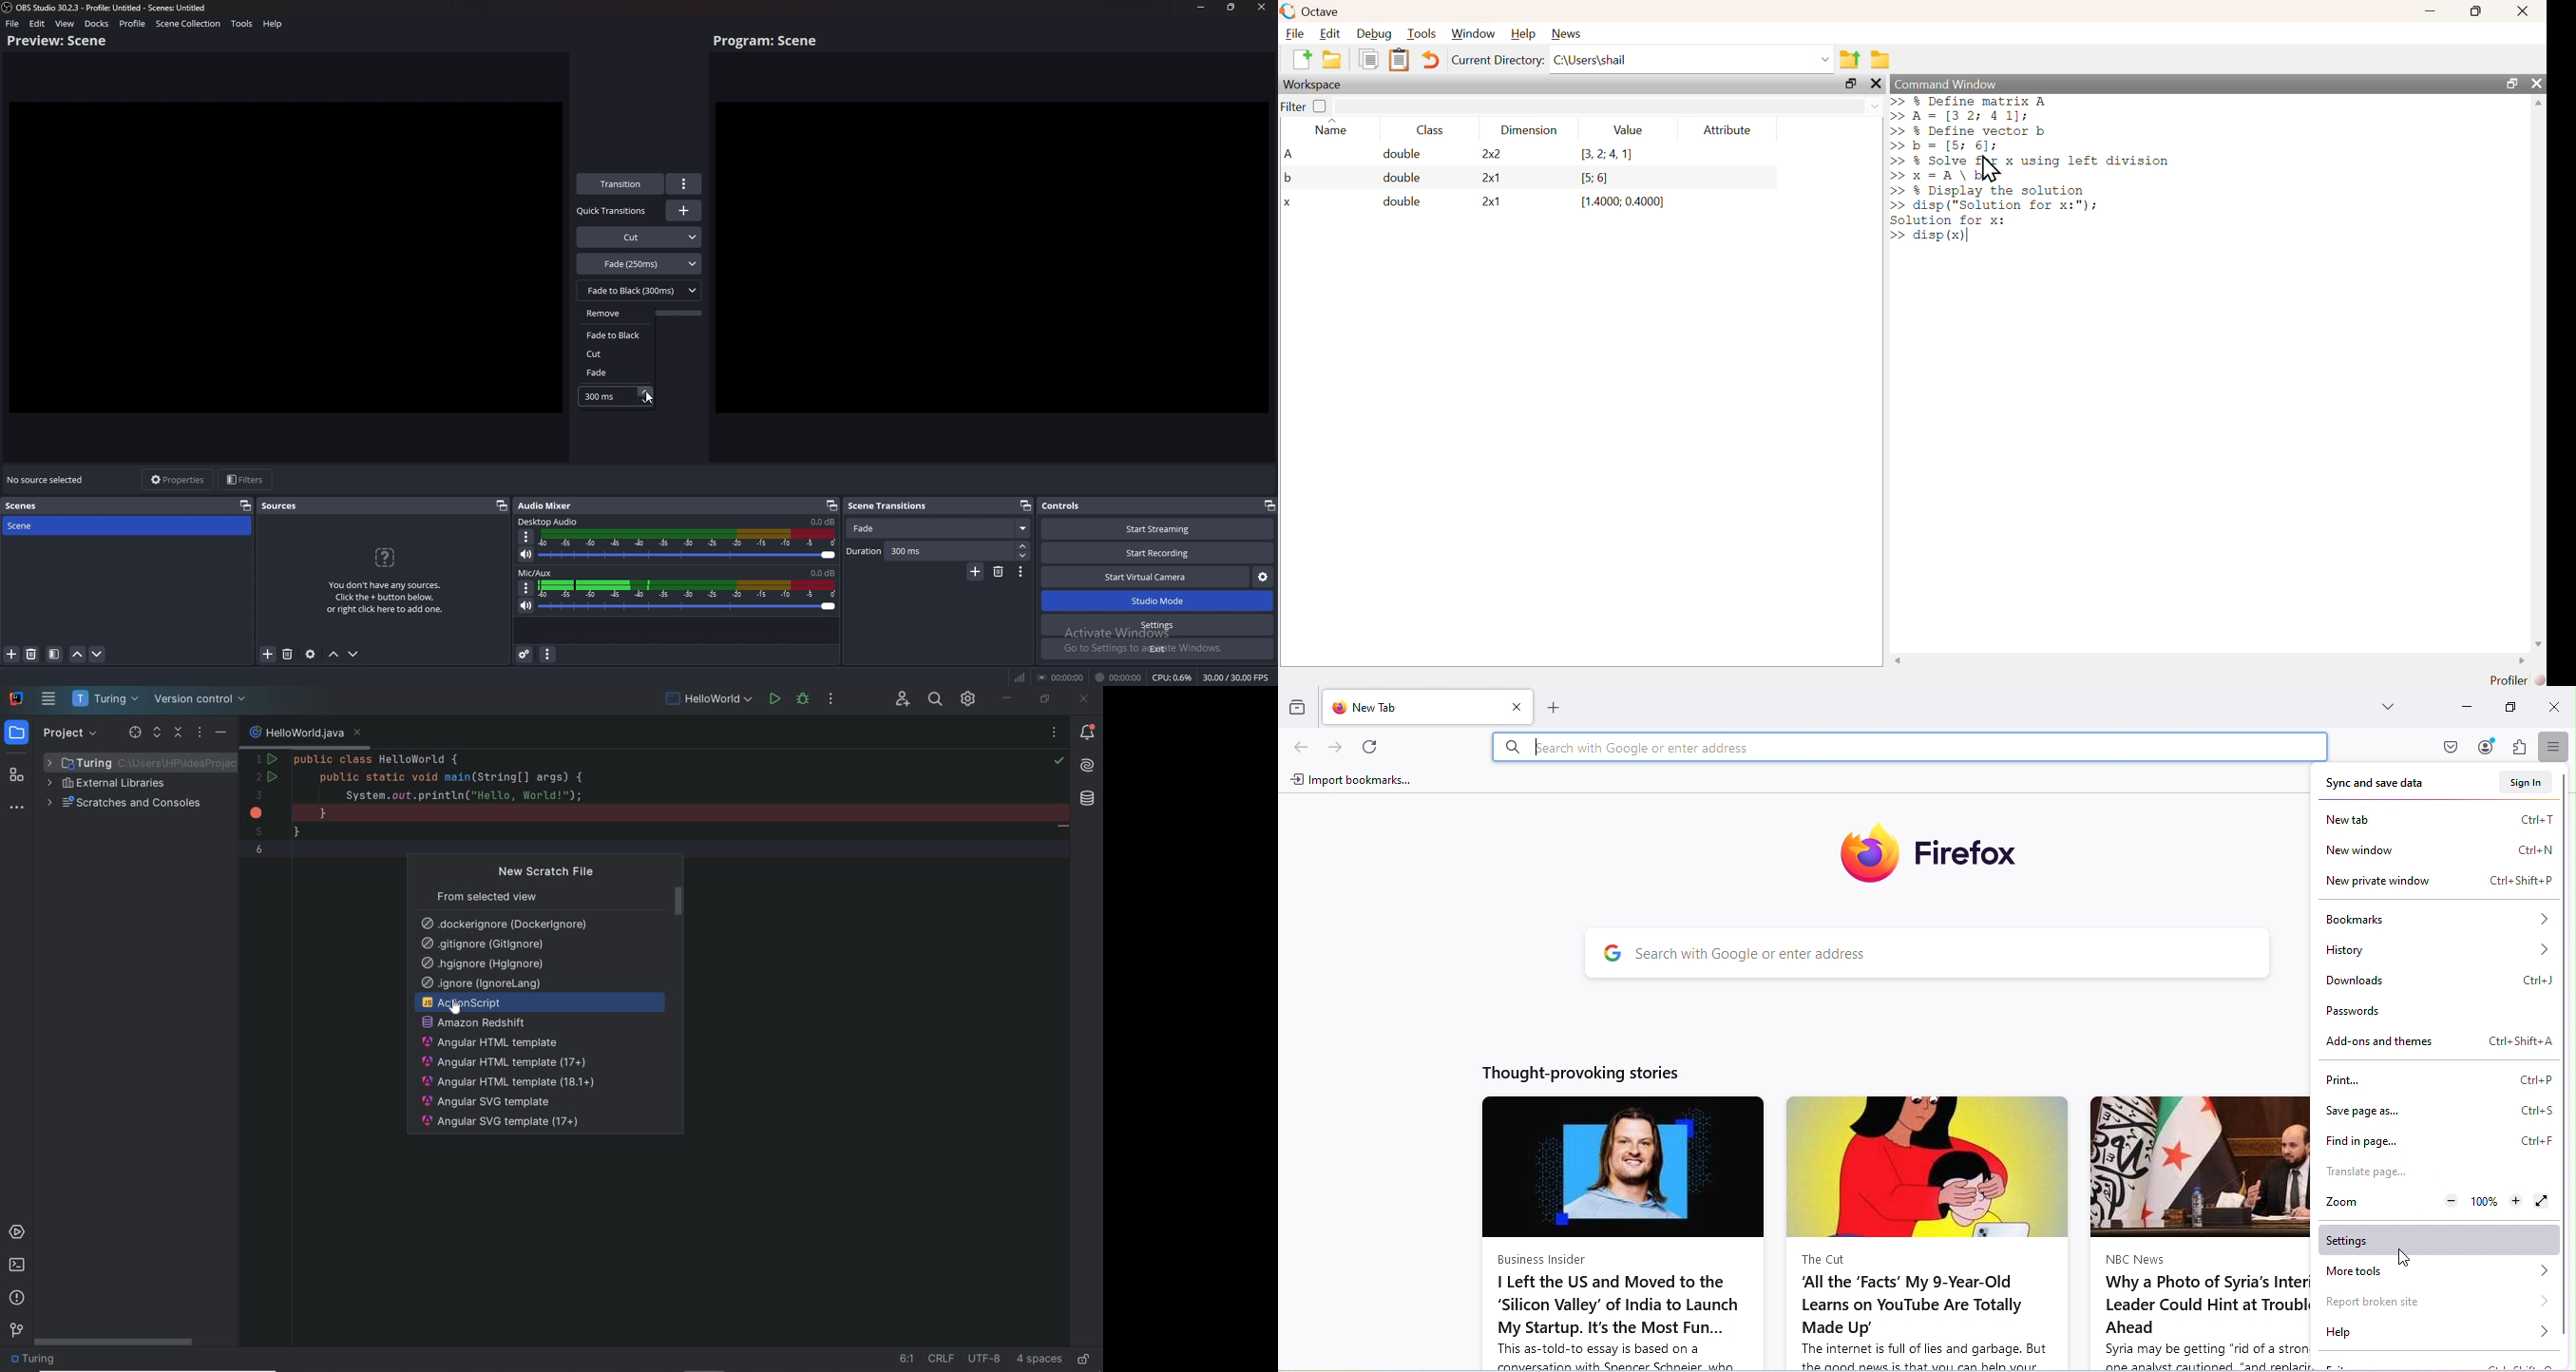  Describe the element at coordinates (272, 24) in the screenshot. I see `help` at that location.